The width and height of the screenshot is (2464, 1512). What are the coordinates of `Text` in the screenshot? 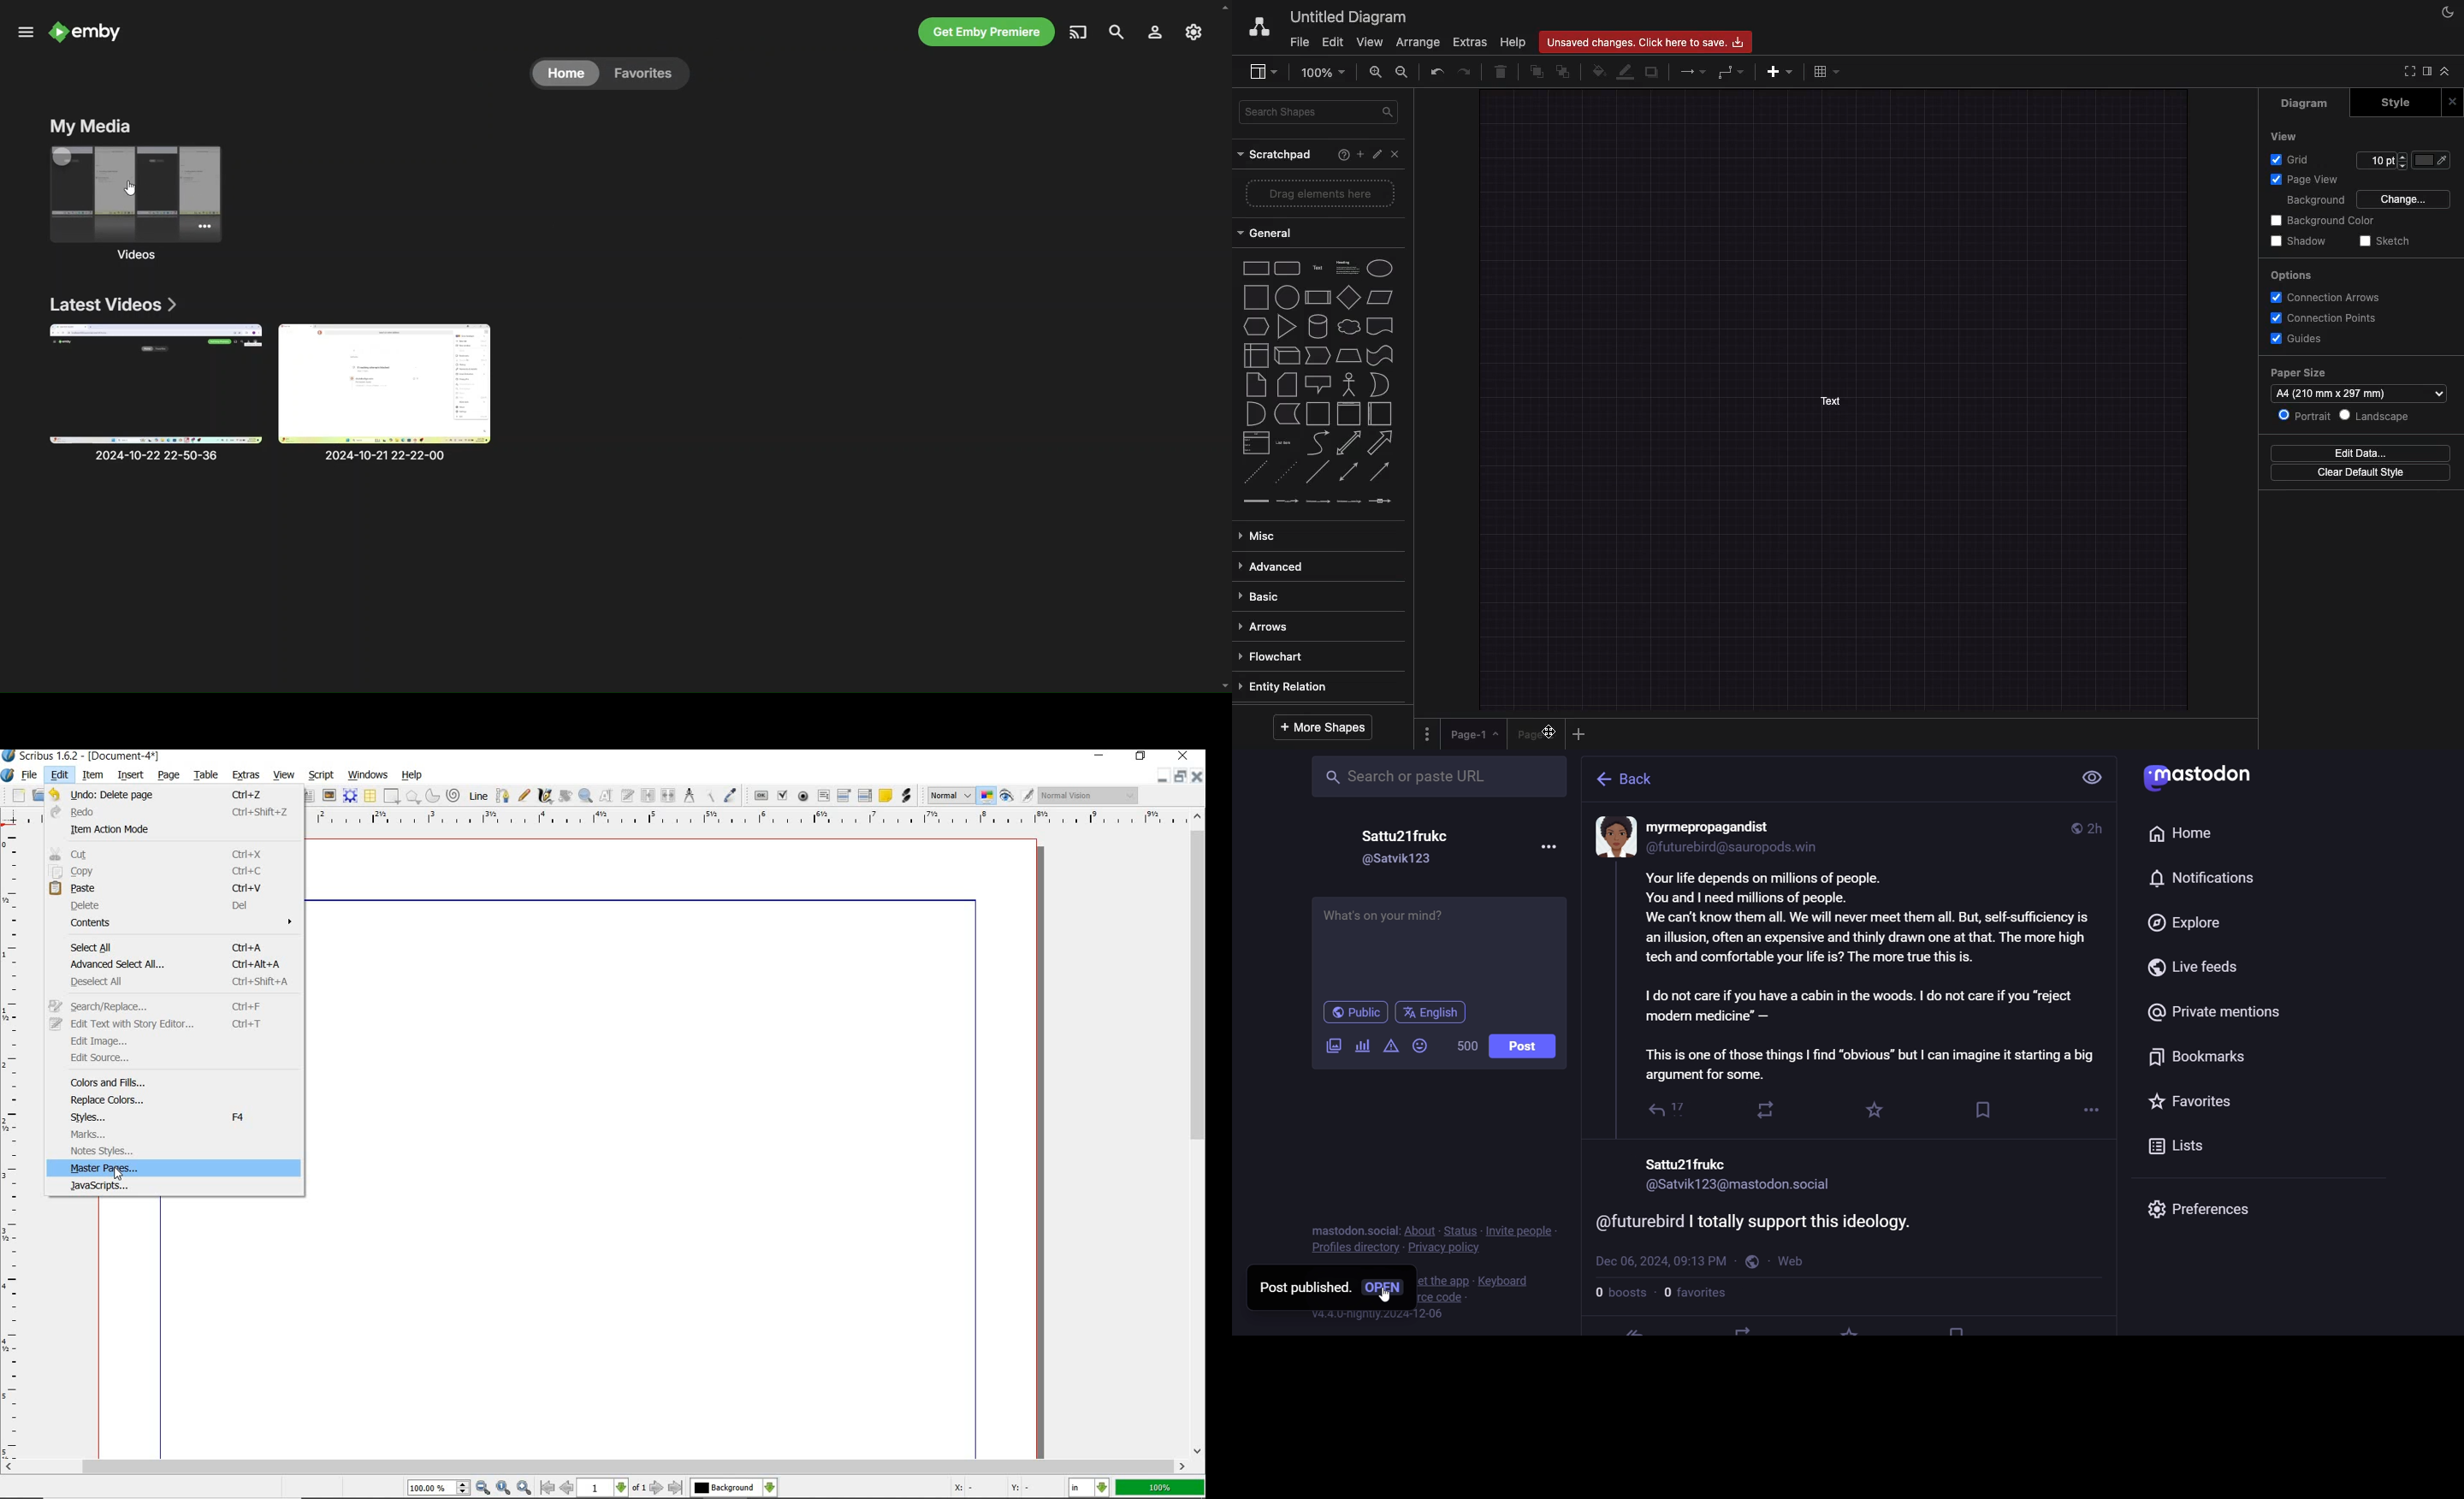 It's located at (1833, 400).